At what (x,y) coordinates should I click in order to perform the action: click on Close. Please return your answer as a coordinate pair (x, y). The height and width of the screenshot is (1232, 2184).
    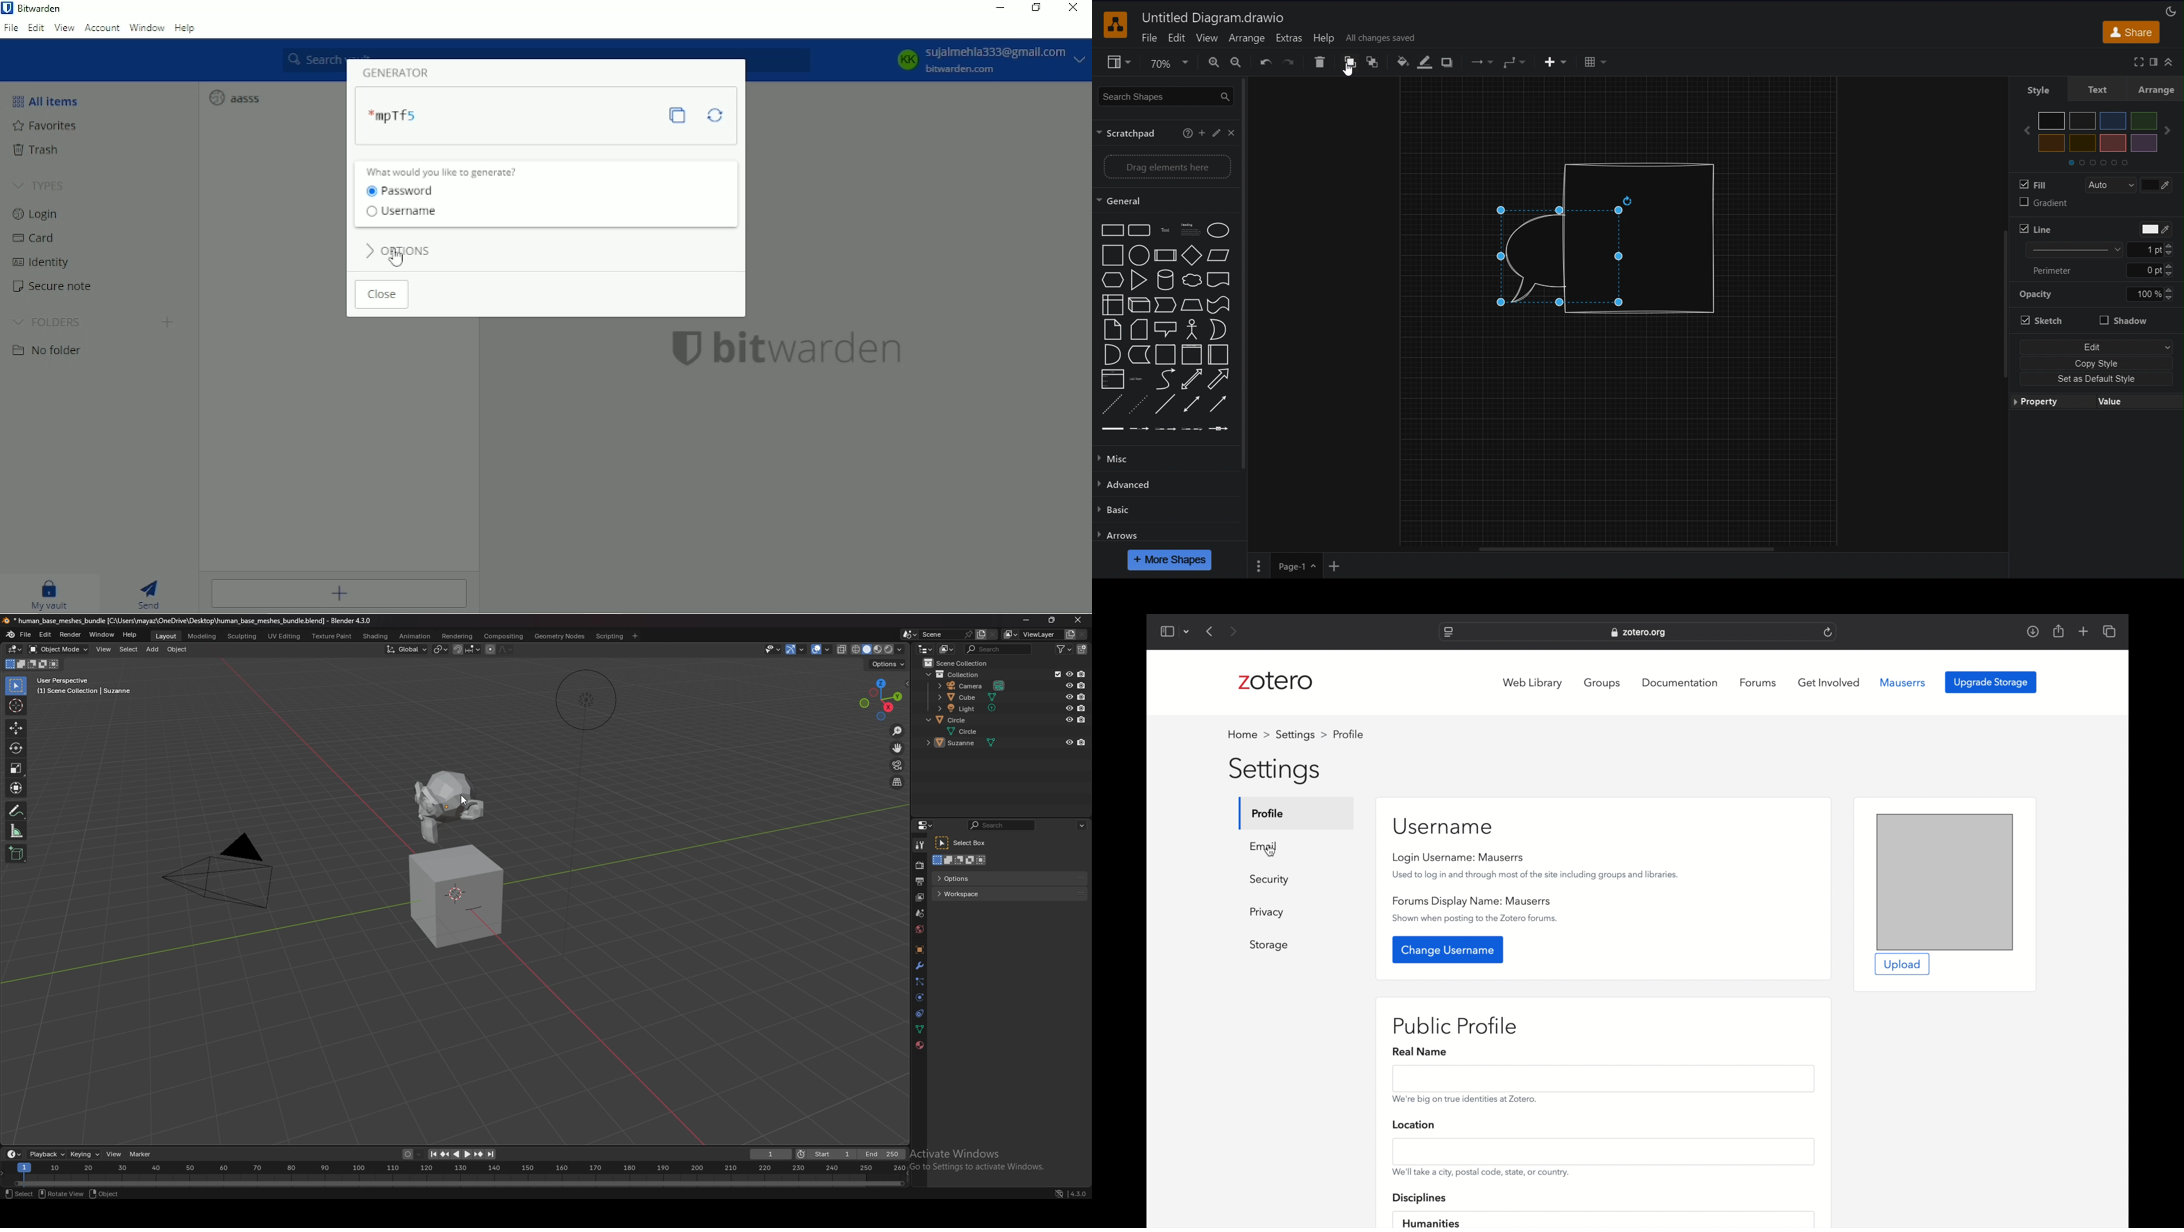
    Looking at the image, I should click on (382, 294).